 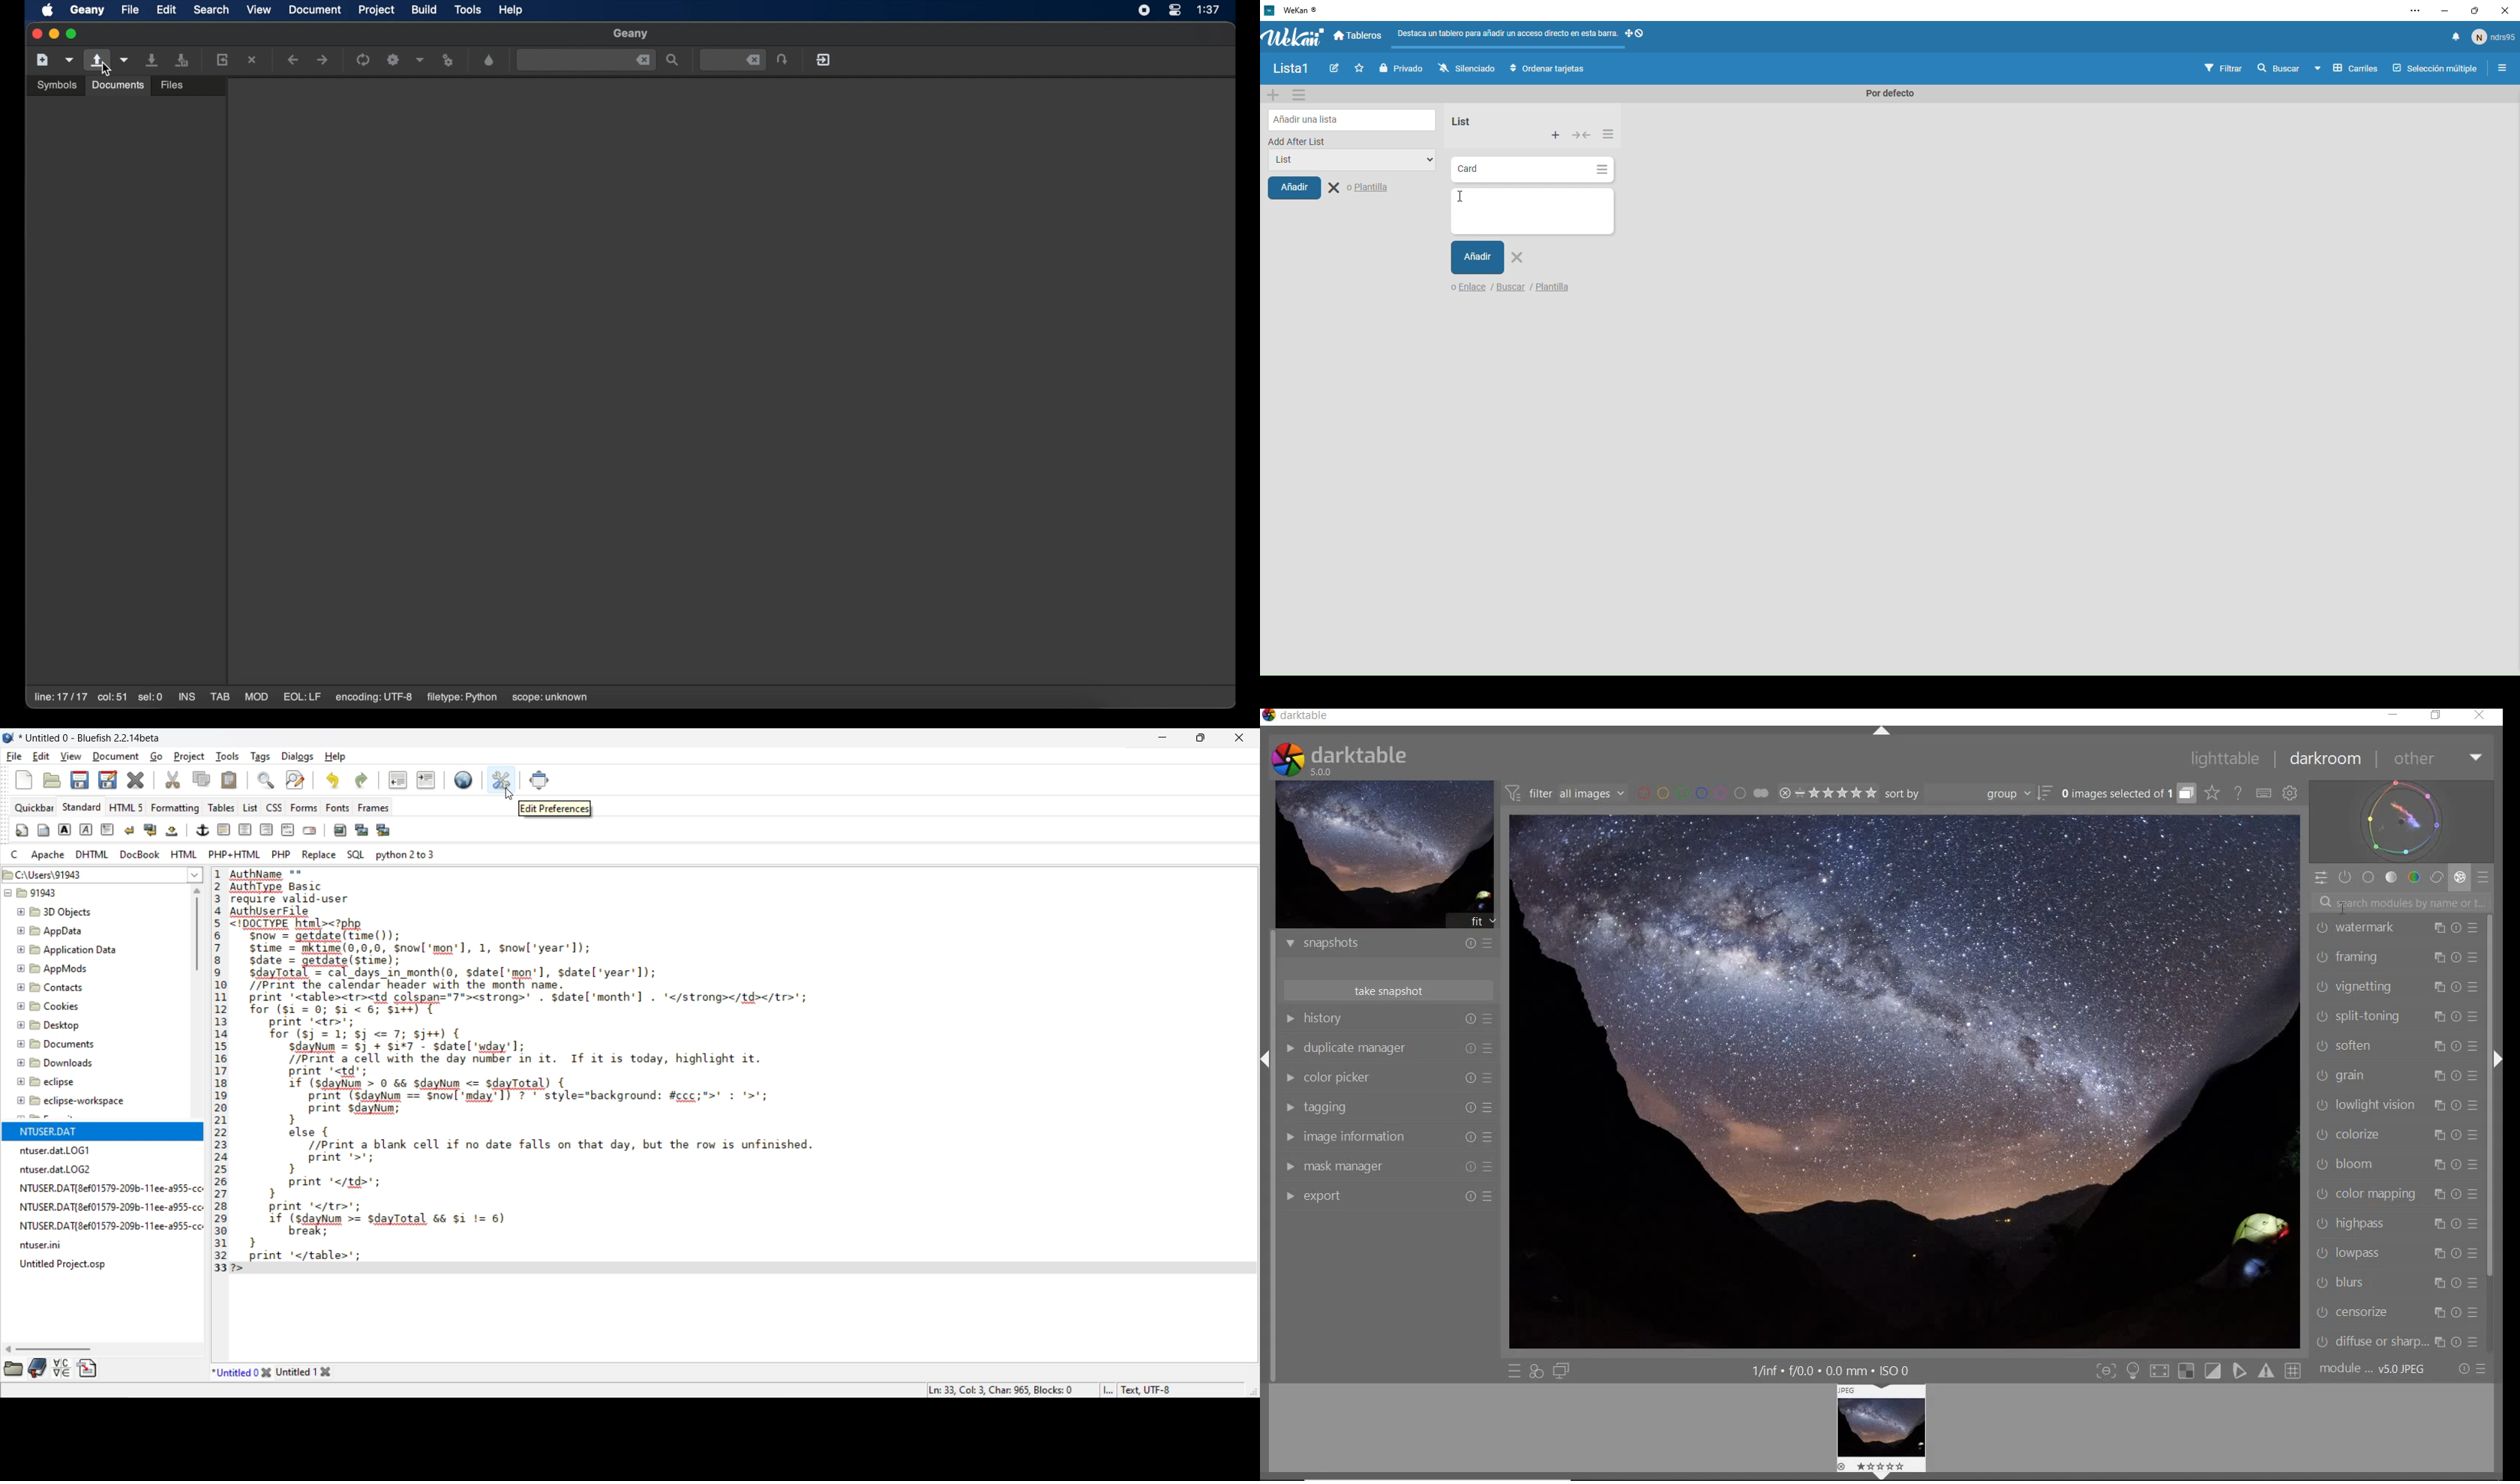 What do you see at coordinates (539, 780) in the screenshot?
I see `Move` at bounding box center [539, 780].